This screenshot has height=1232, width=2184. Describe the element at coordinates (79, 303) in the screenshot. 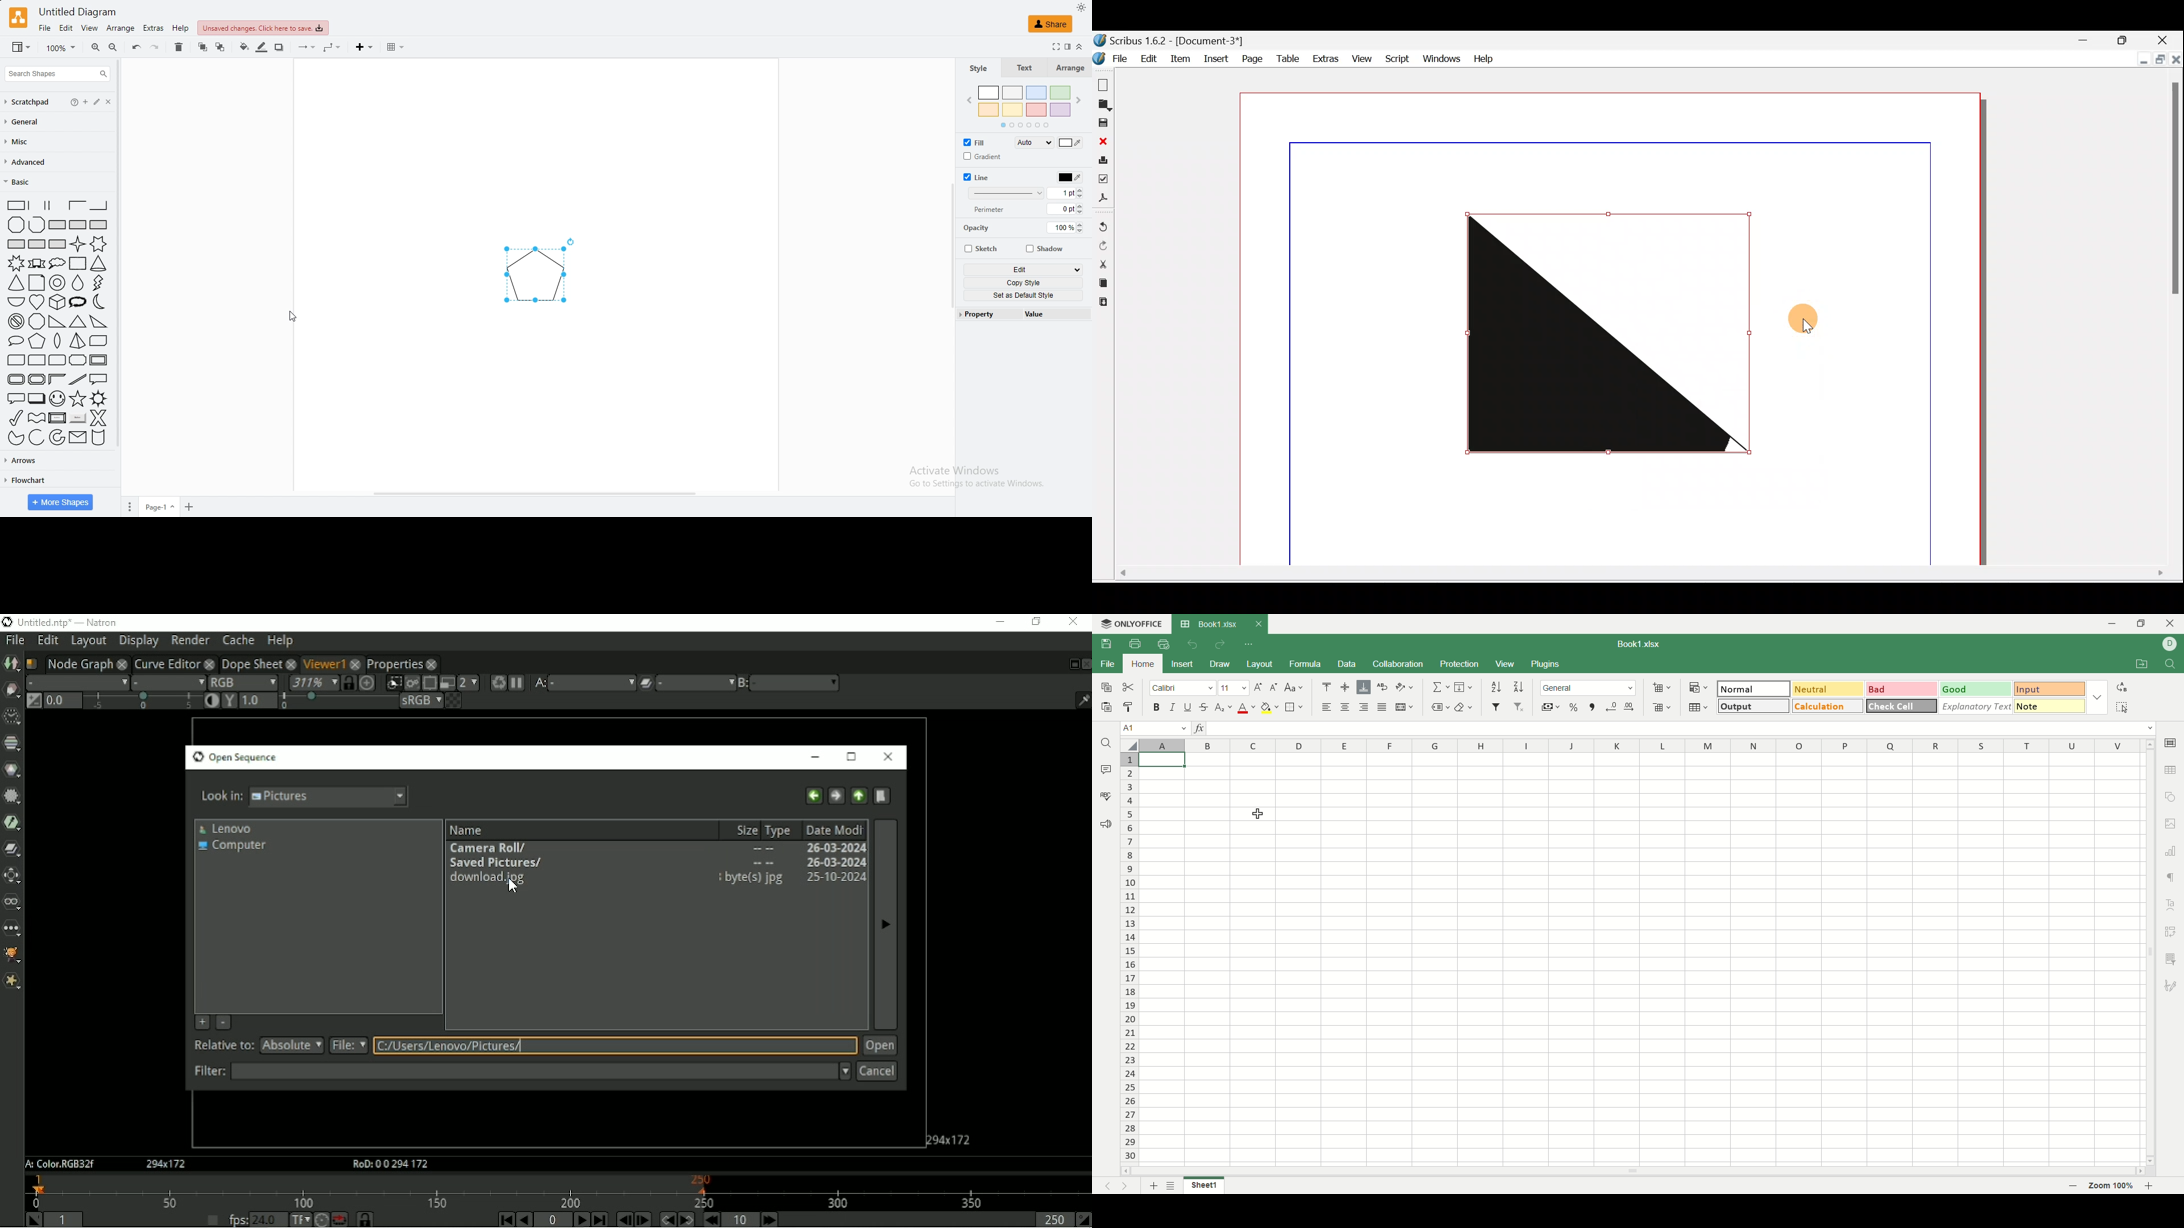

I see `loud callout` at that location.